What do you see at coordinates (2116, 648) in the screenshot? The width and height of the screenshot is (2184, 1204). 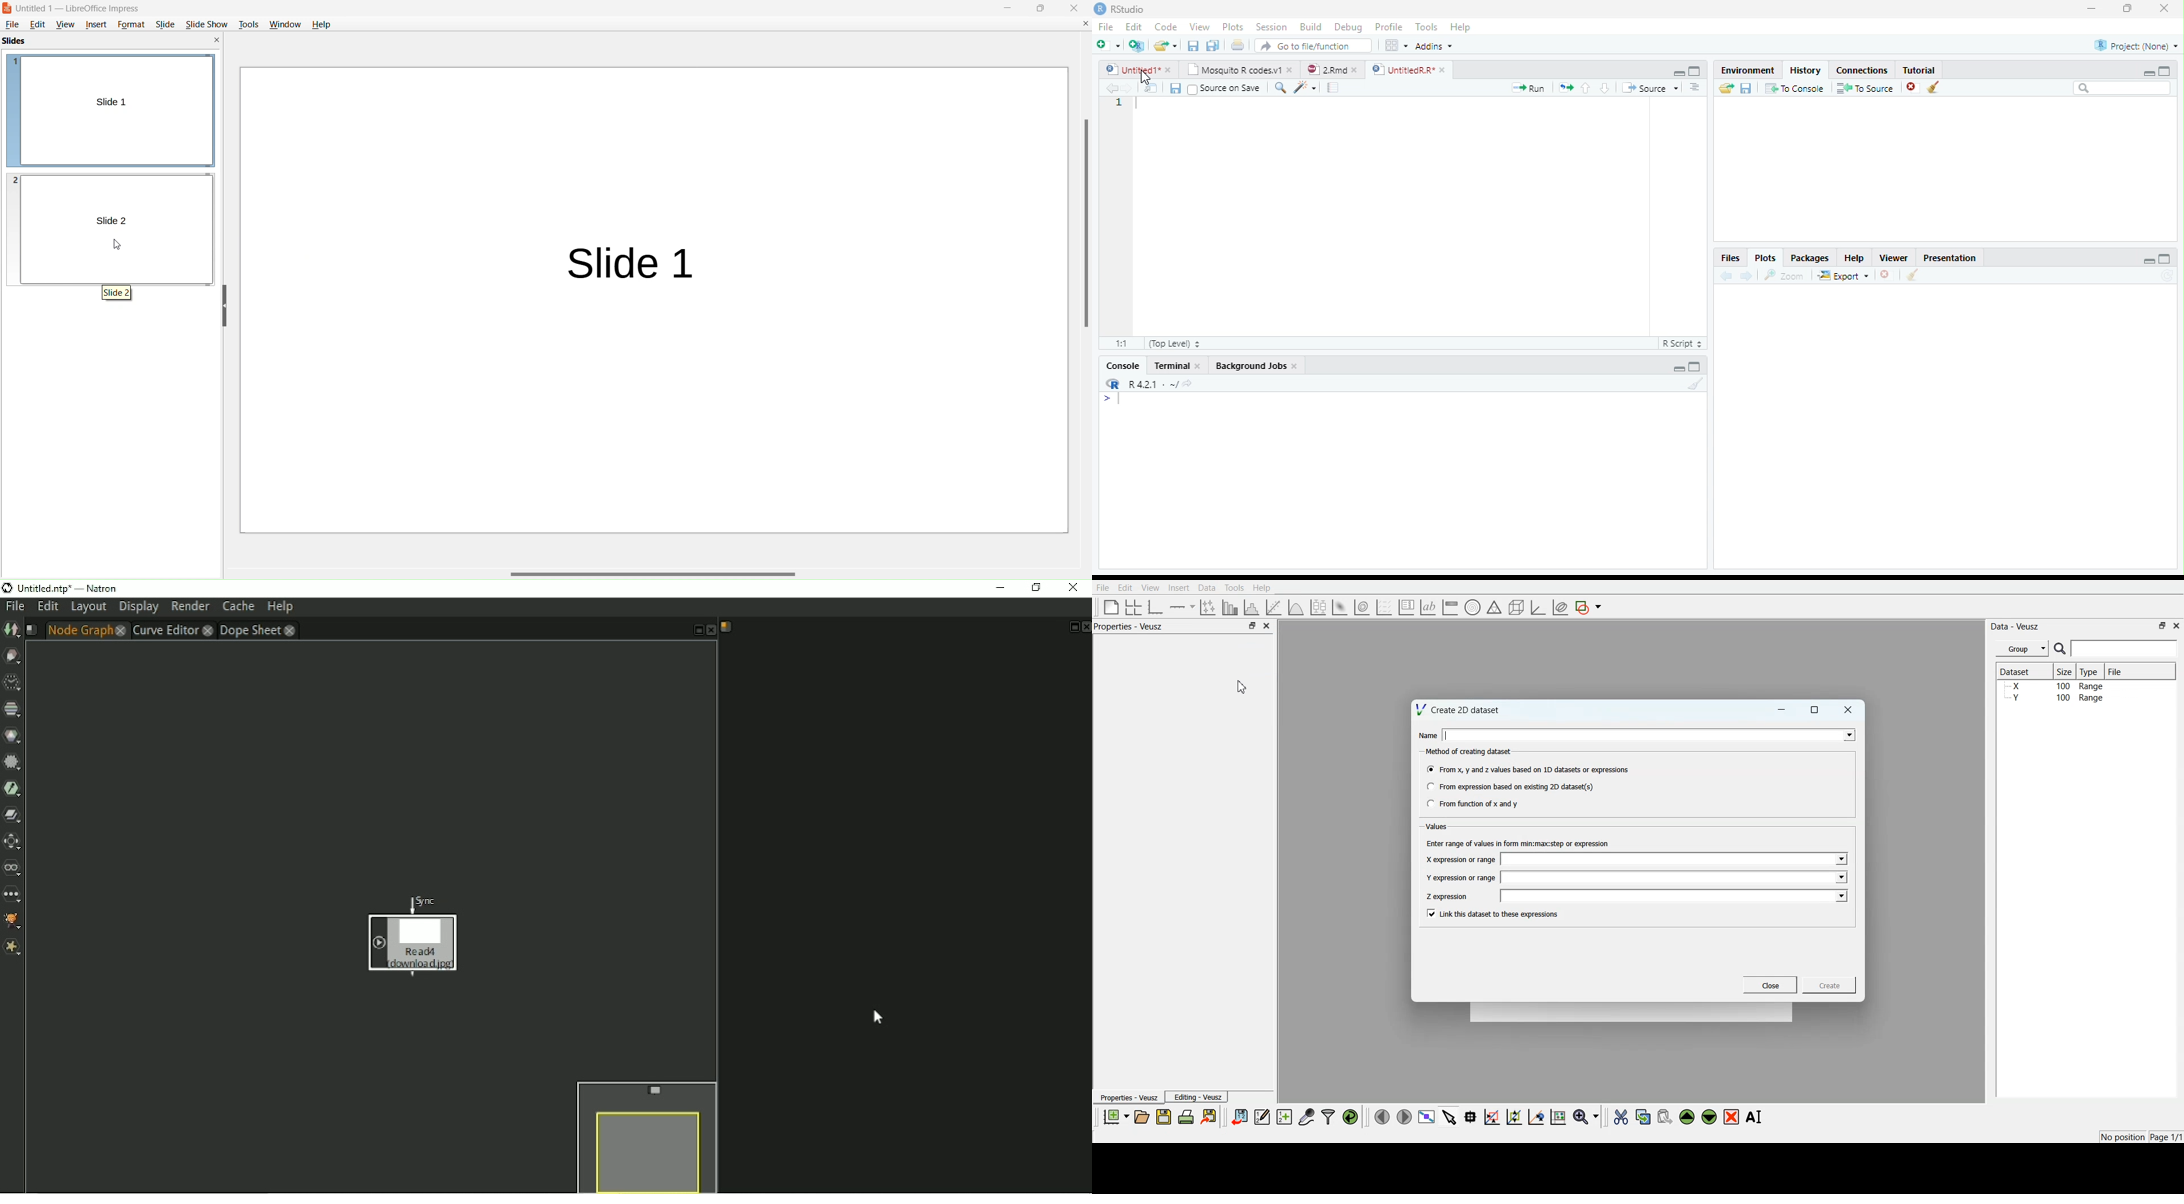 I see `Search Bar` at bounding box center [2116, 648].